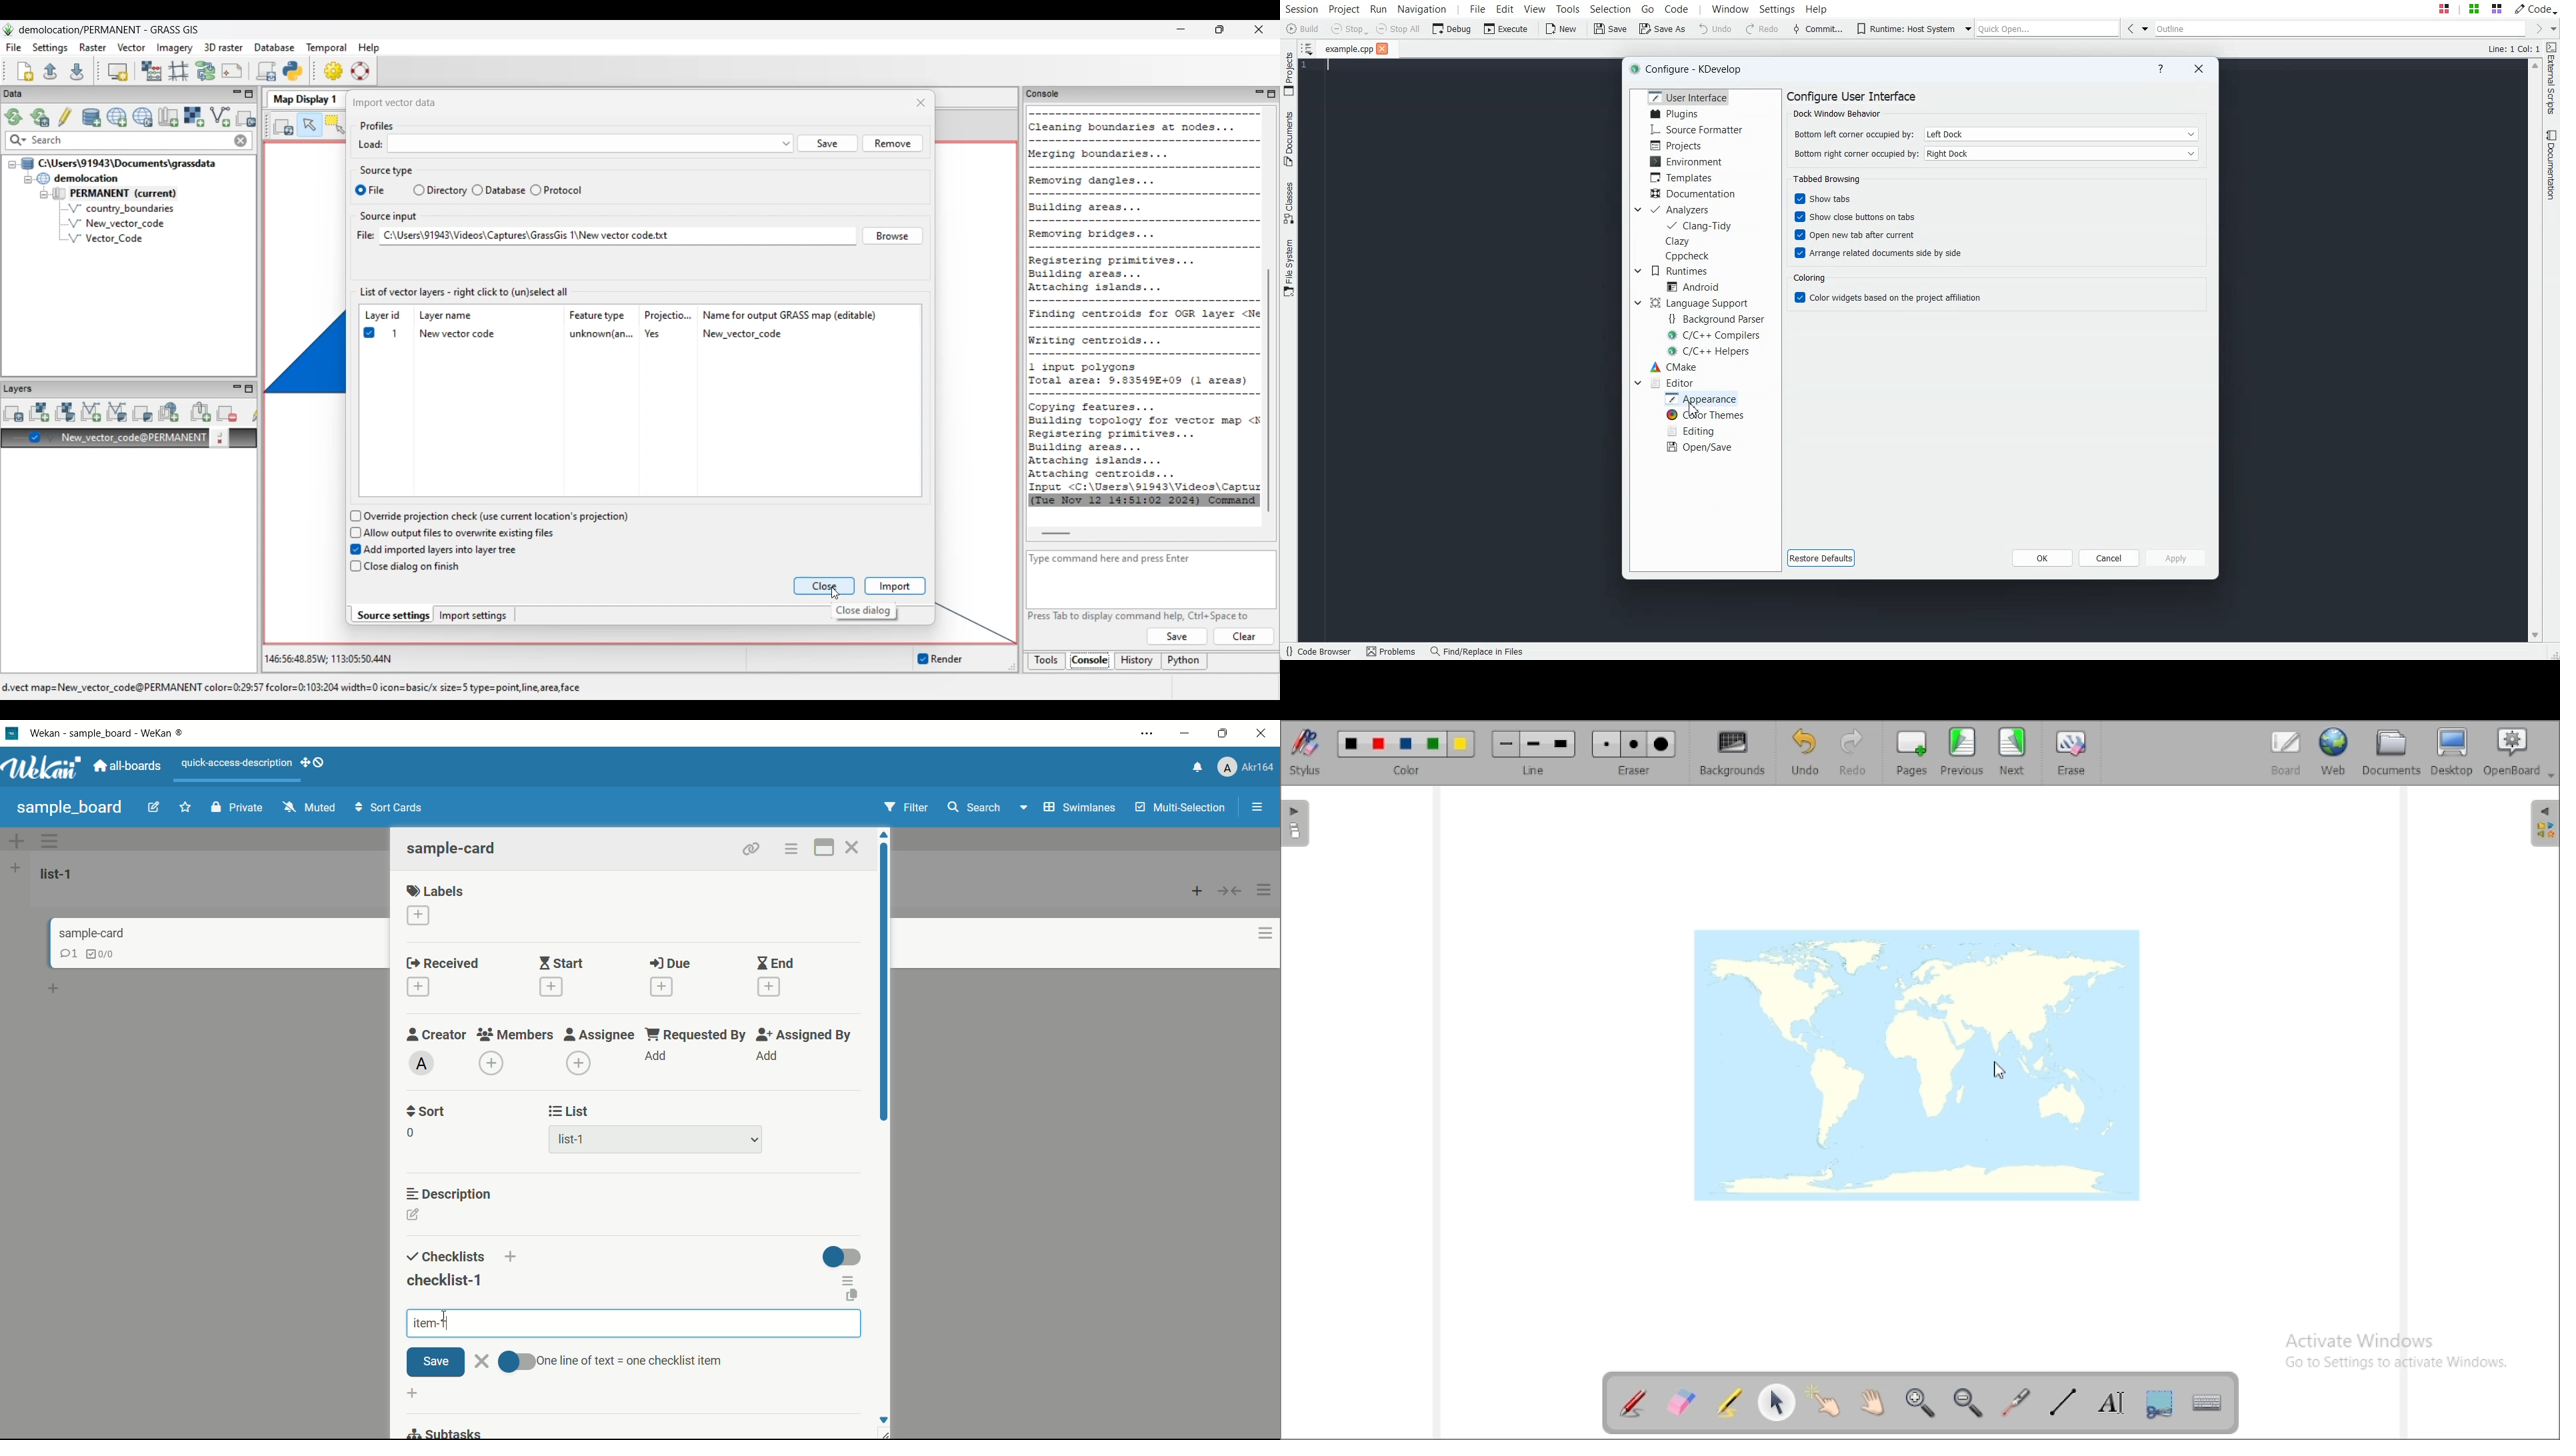 The image size is (2576, 1456). What do you see at coordinates (102, 953) in the screenshot?
I see `checklist` at bounding box center [102, 953].